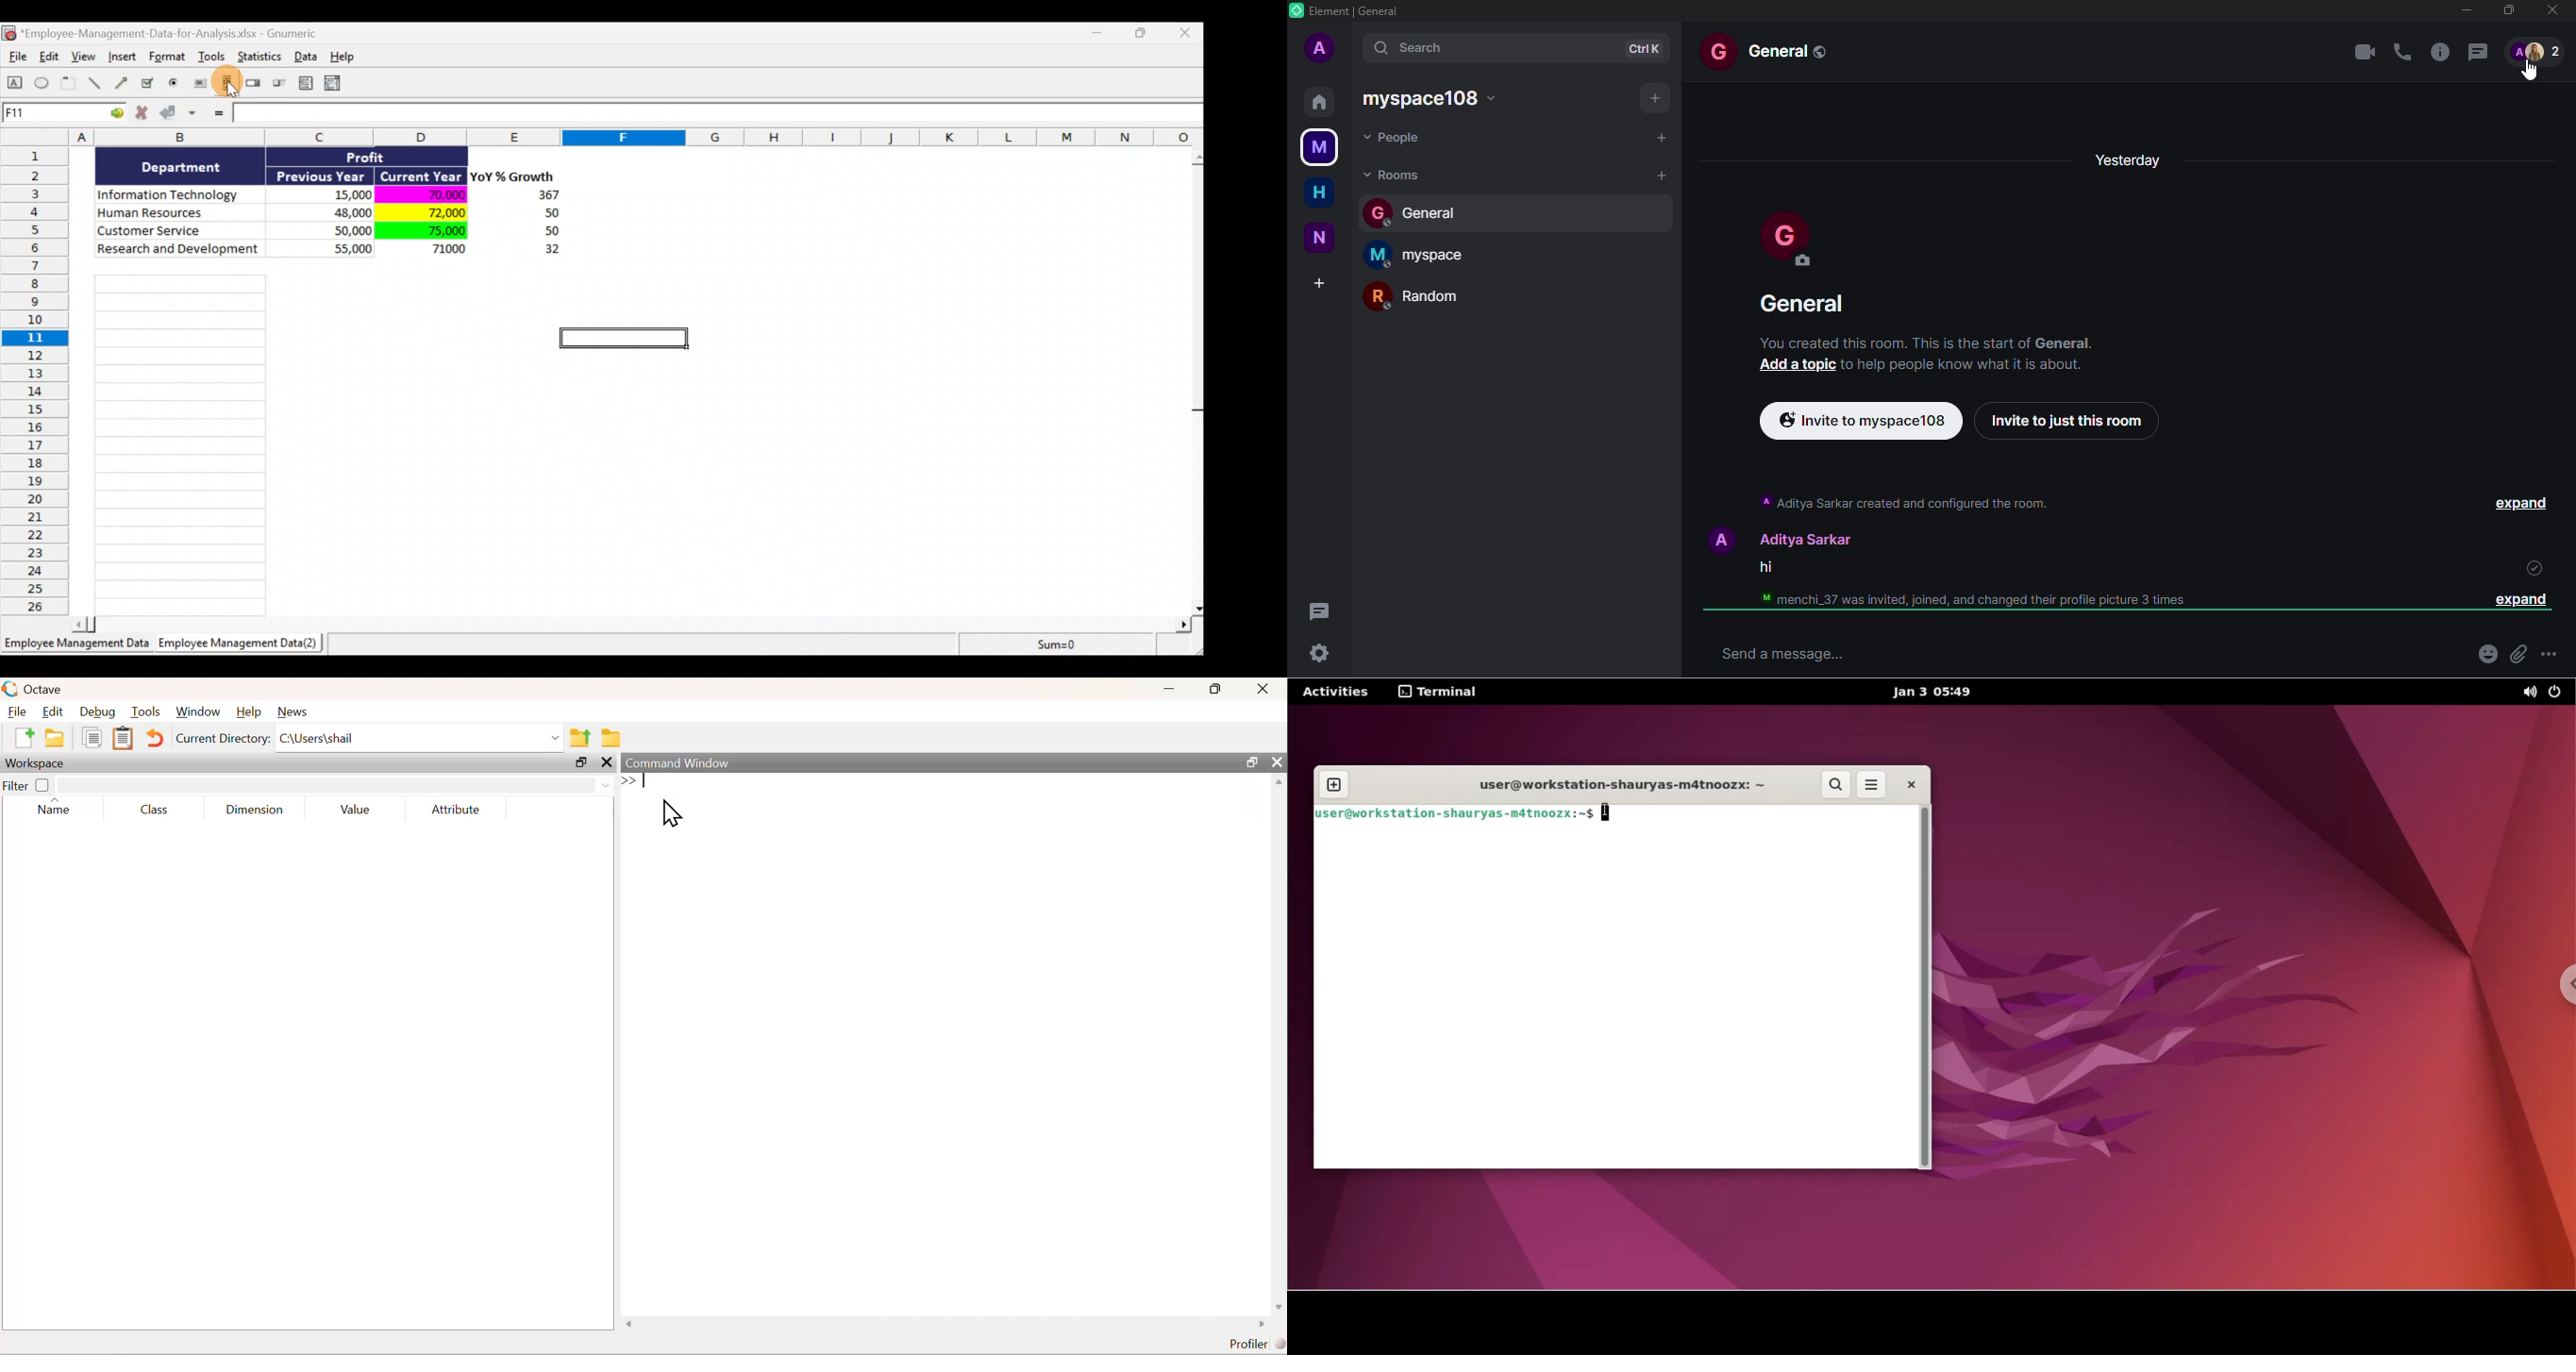 The width and height of the screenshot is (2576, 1372). What do you see at coordinates (1928, 342) in the screenshot?
I see `You created this room. This is the start of General.` at bounding box center [1928, 342].